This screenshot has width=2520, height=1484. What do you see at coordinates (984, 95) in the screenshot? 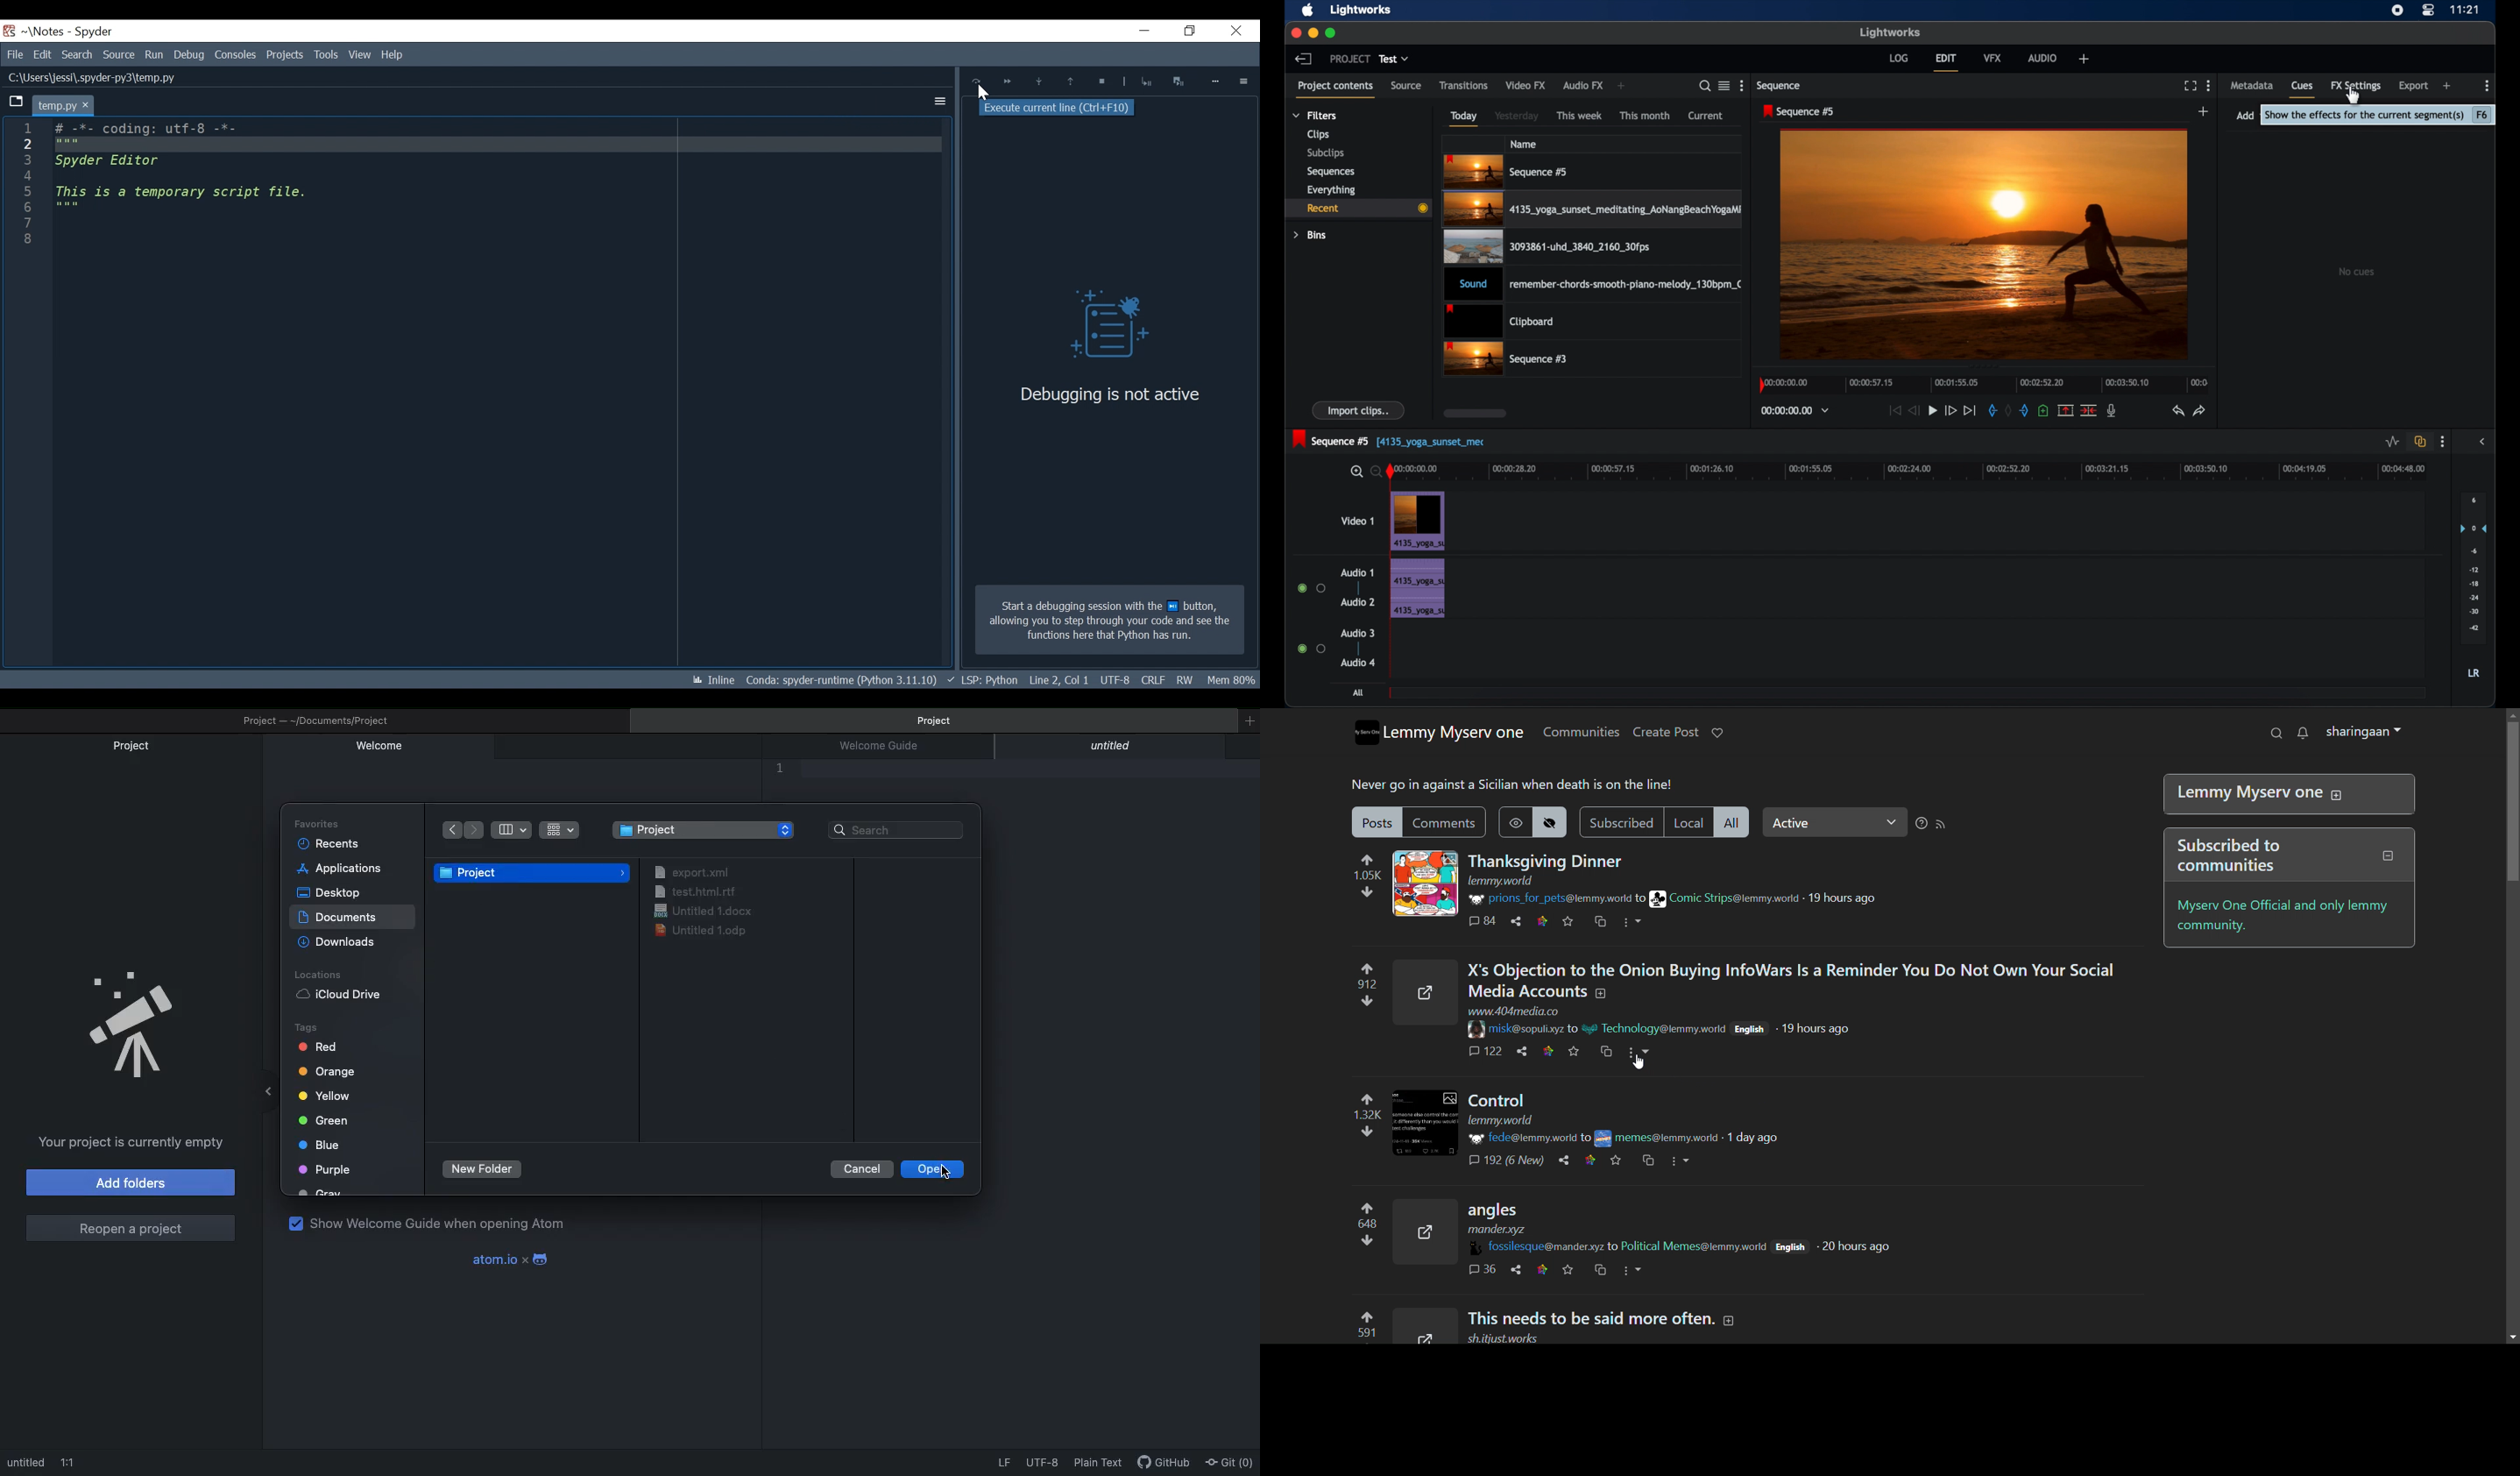
I see `Cursor ` at bounding box center [984, 95].